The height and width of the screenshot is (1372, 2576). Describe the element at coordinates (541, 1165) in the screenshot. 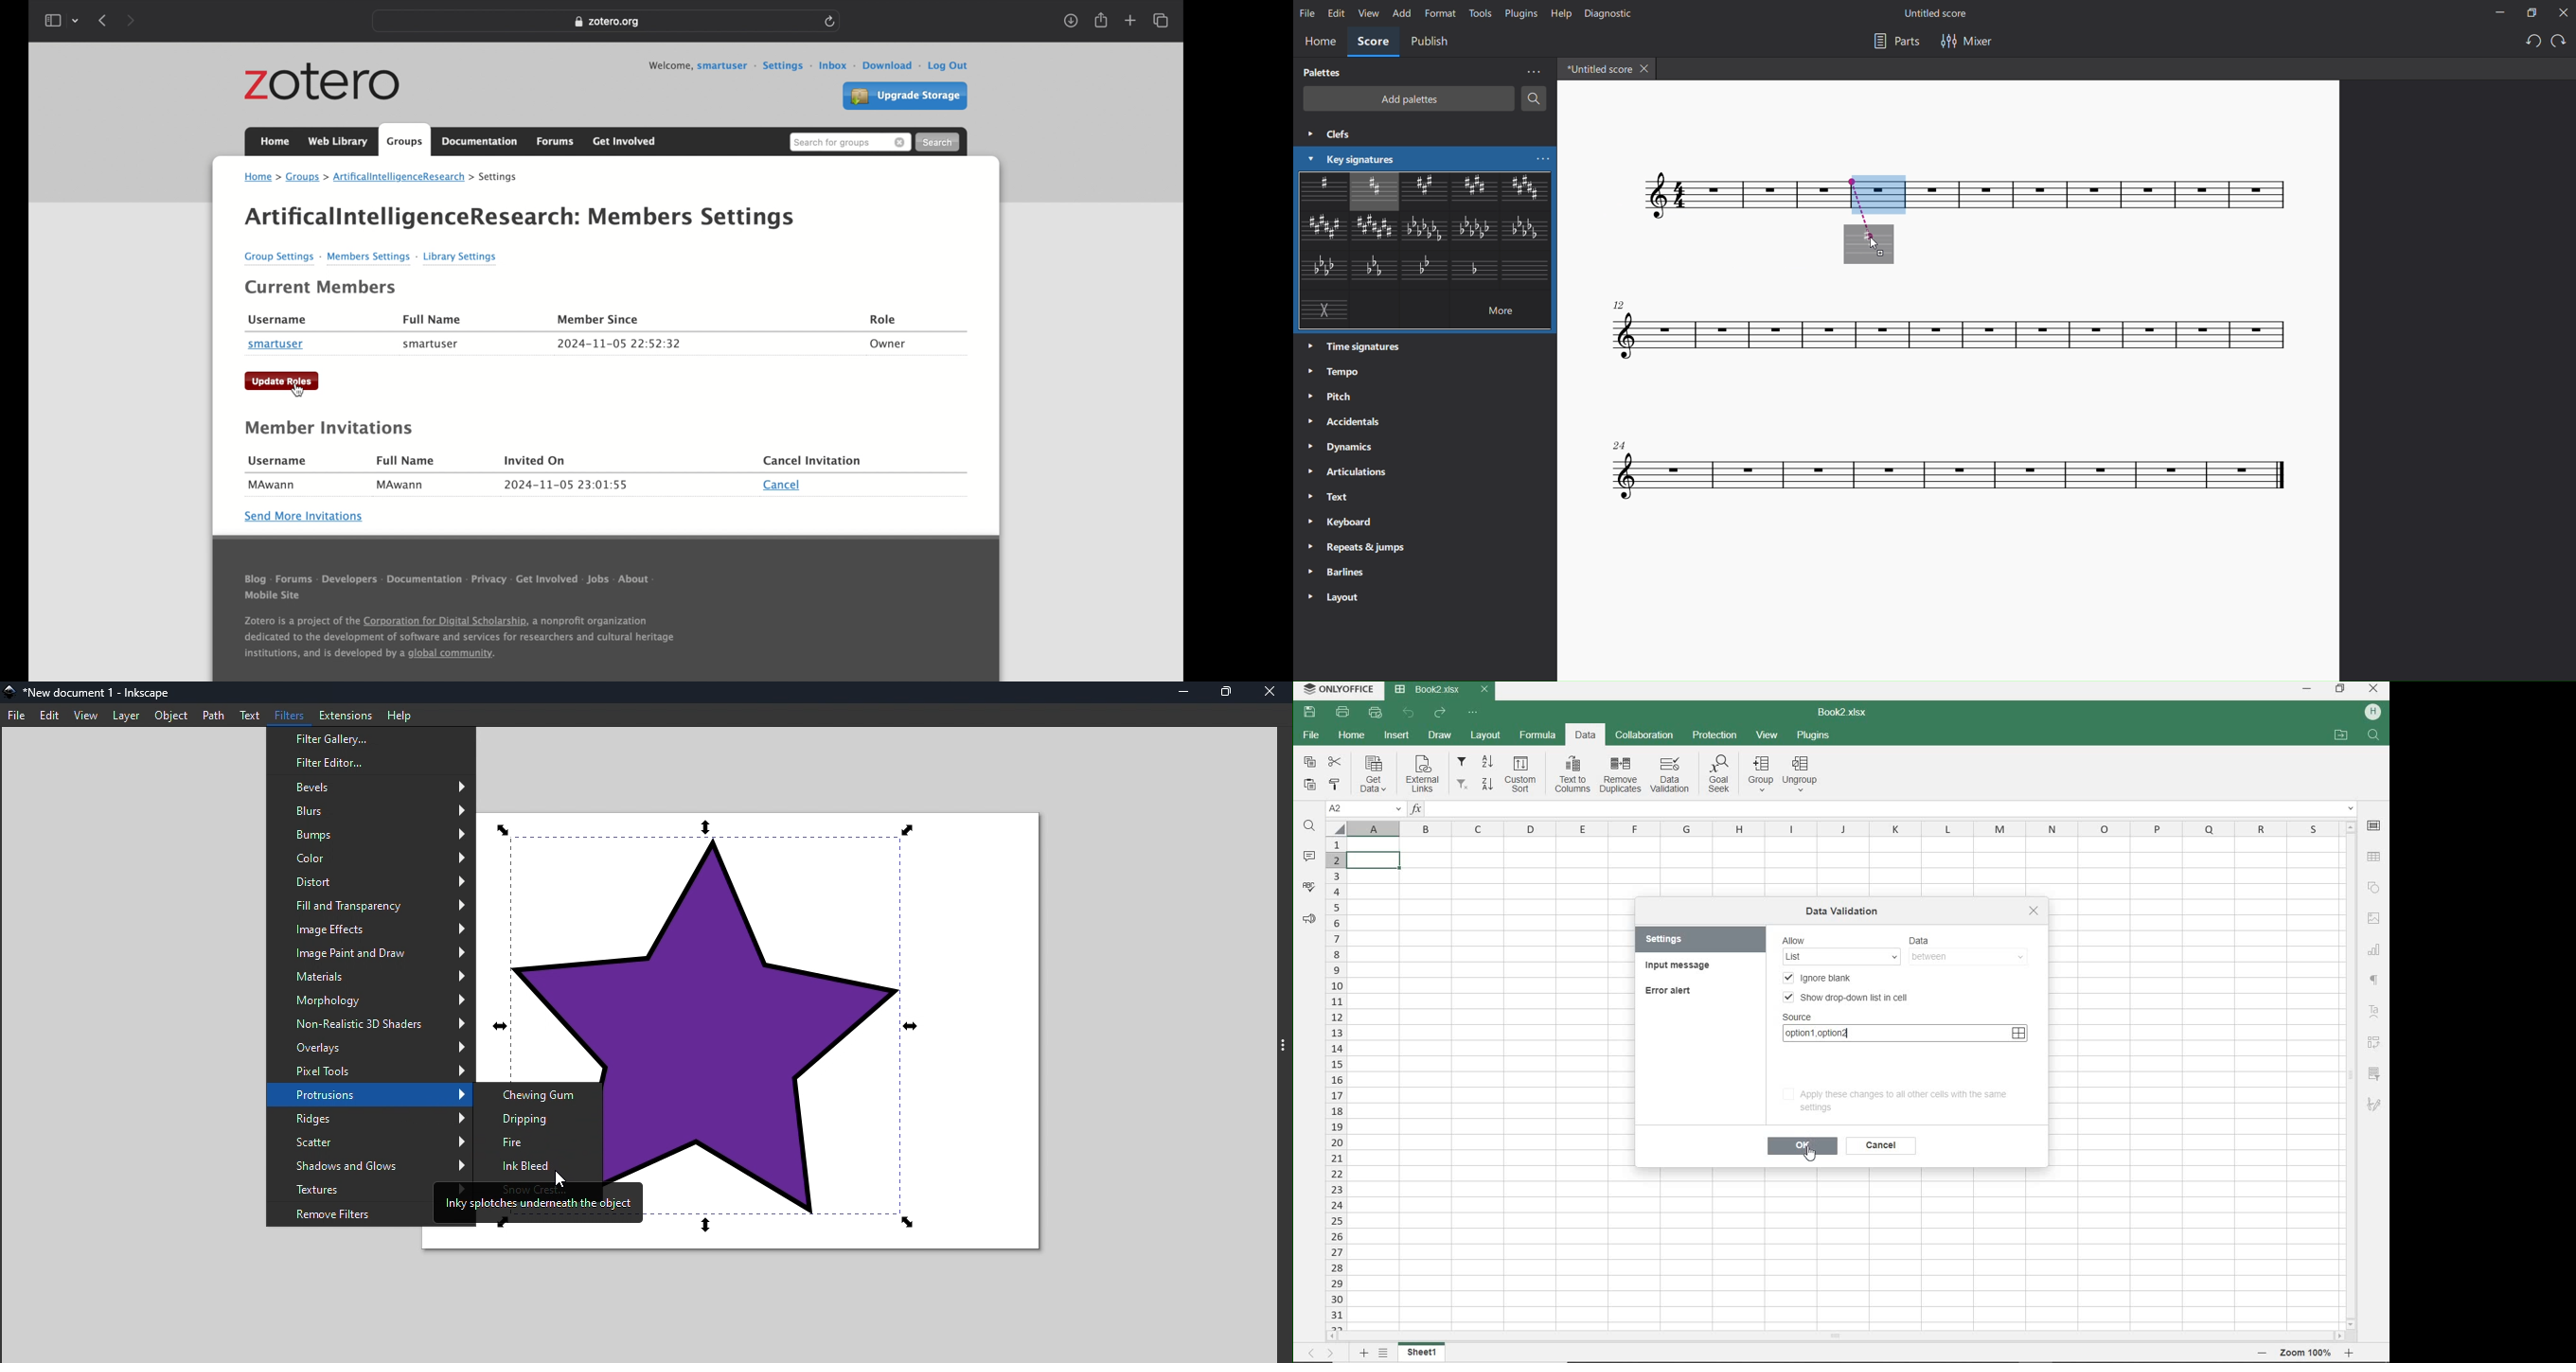

I see `Ink Bleed` at that location.